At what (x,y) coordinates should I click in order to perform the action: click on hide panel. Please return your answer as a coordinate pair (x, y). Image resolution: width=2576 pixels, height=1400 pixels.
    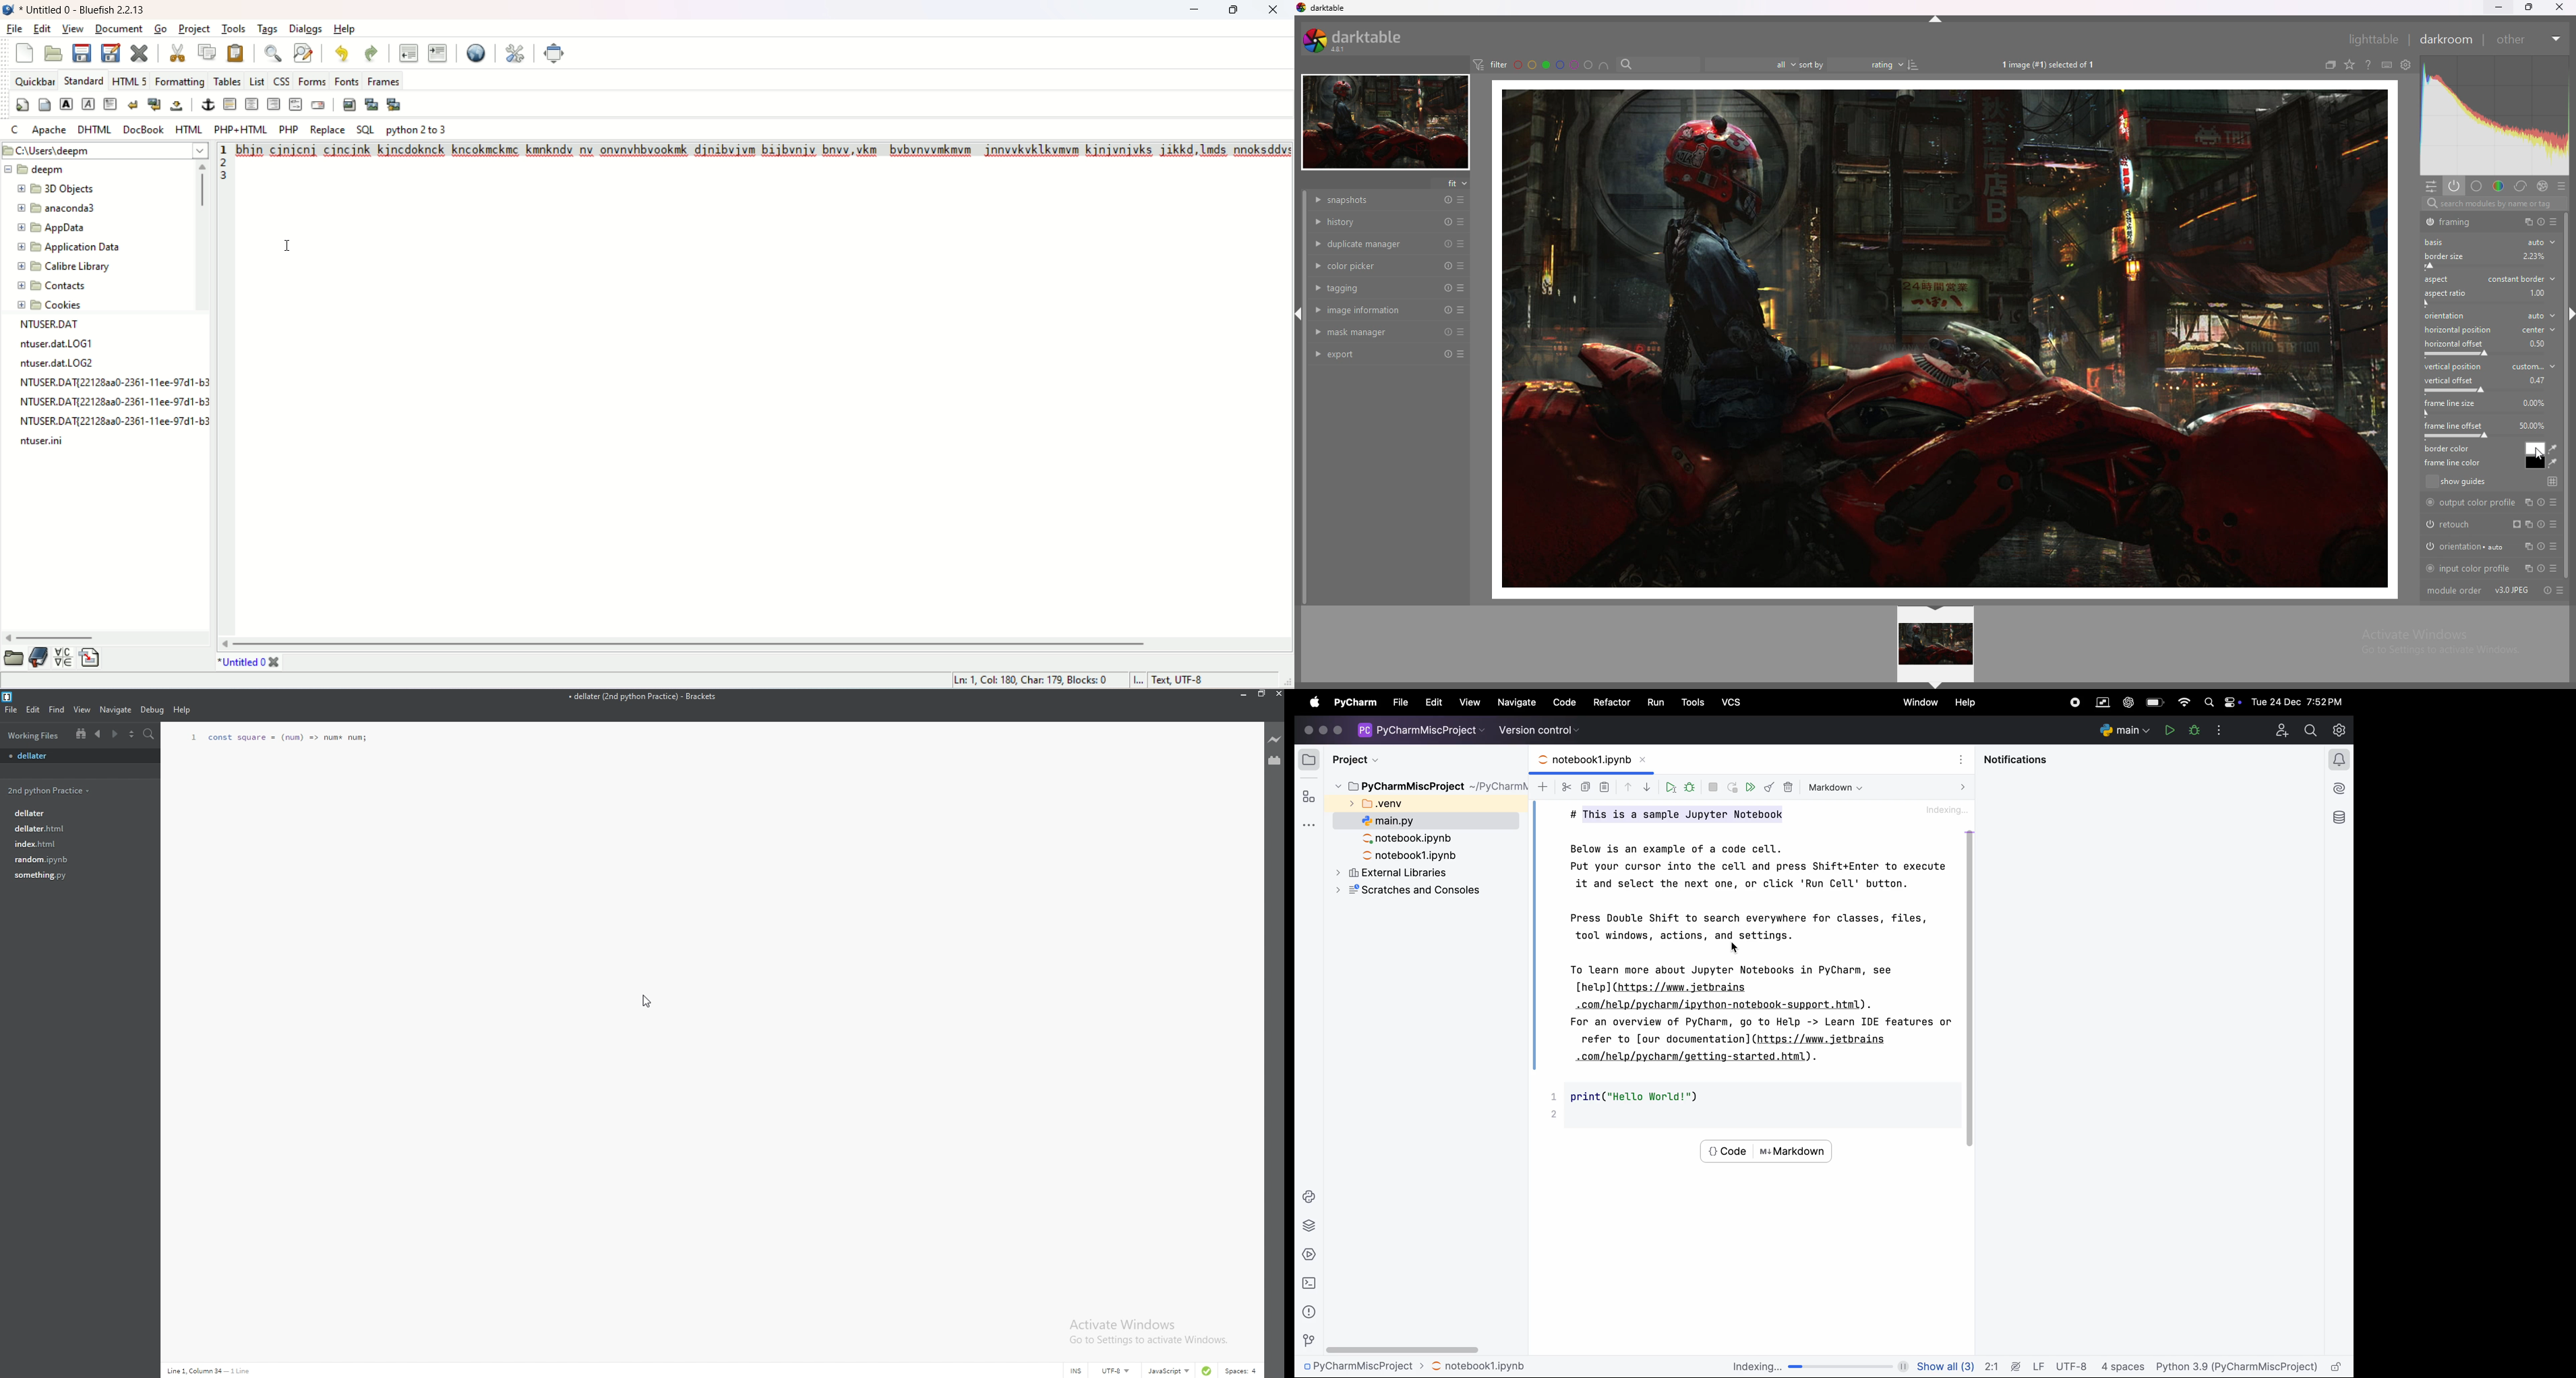
    Looking at the image, I should click on (1937, 21).